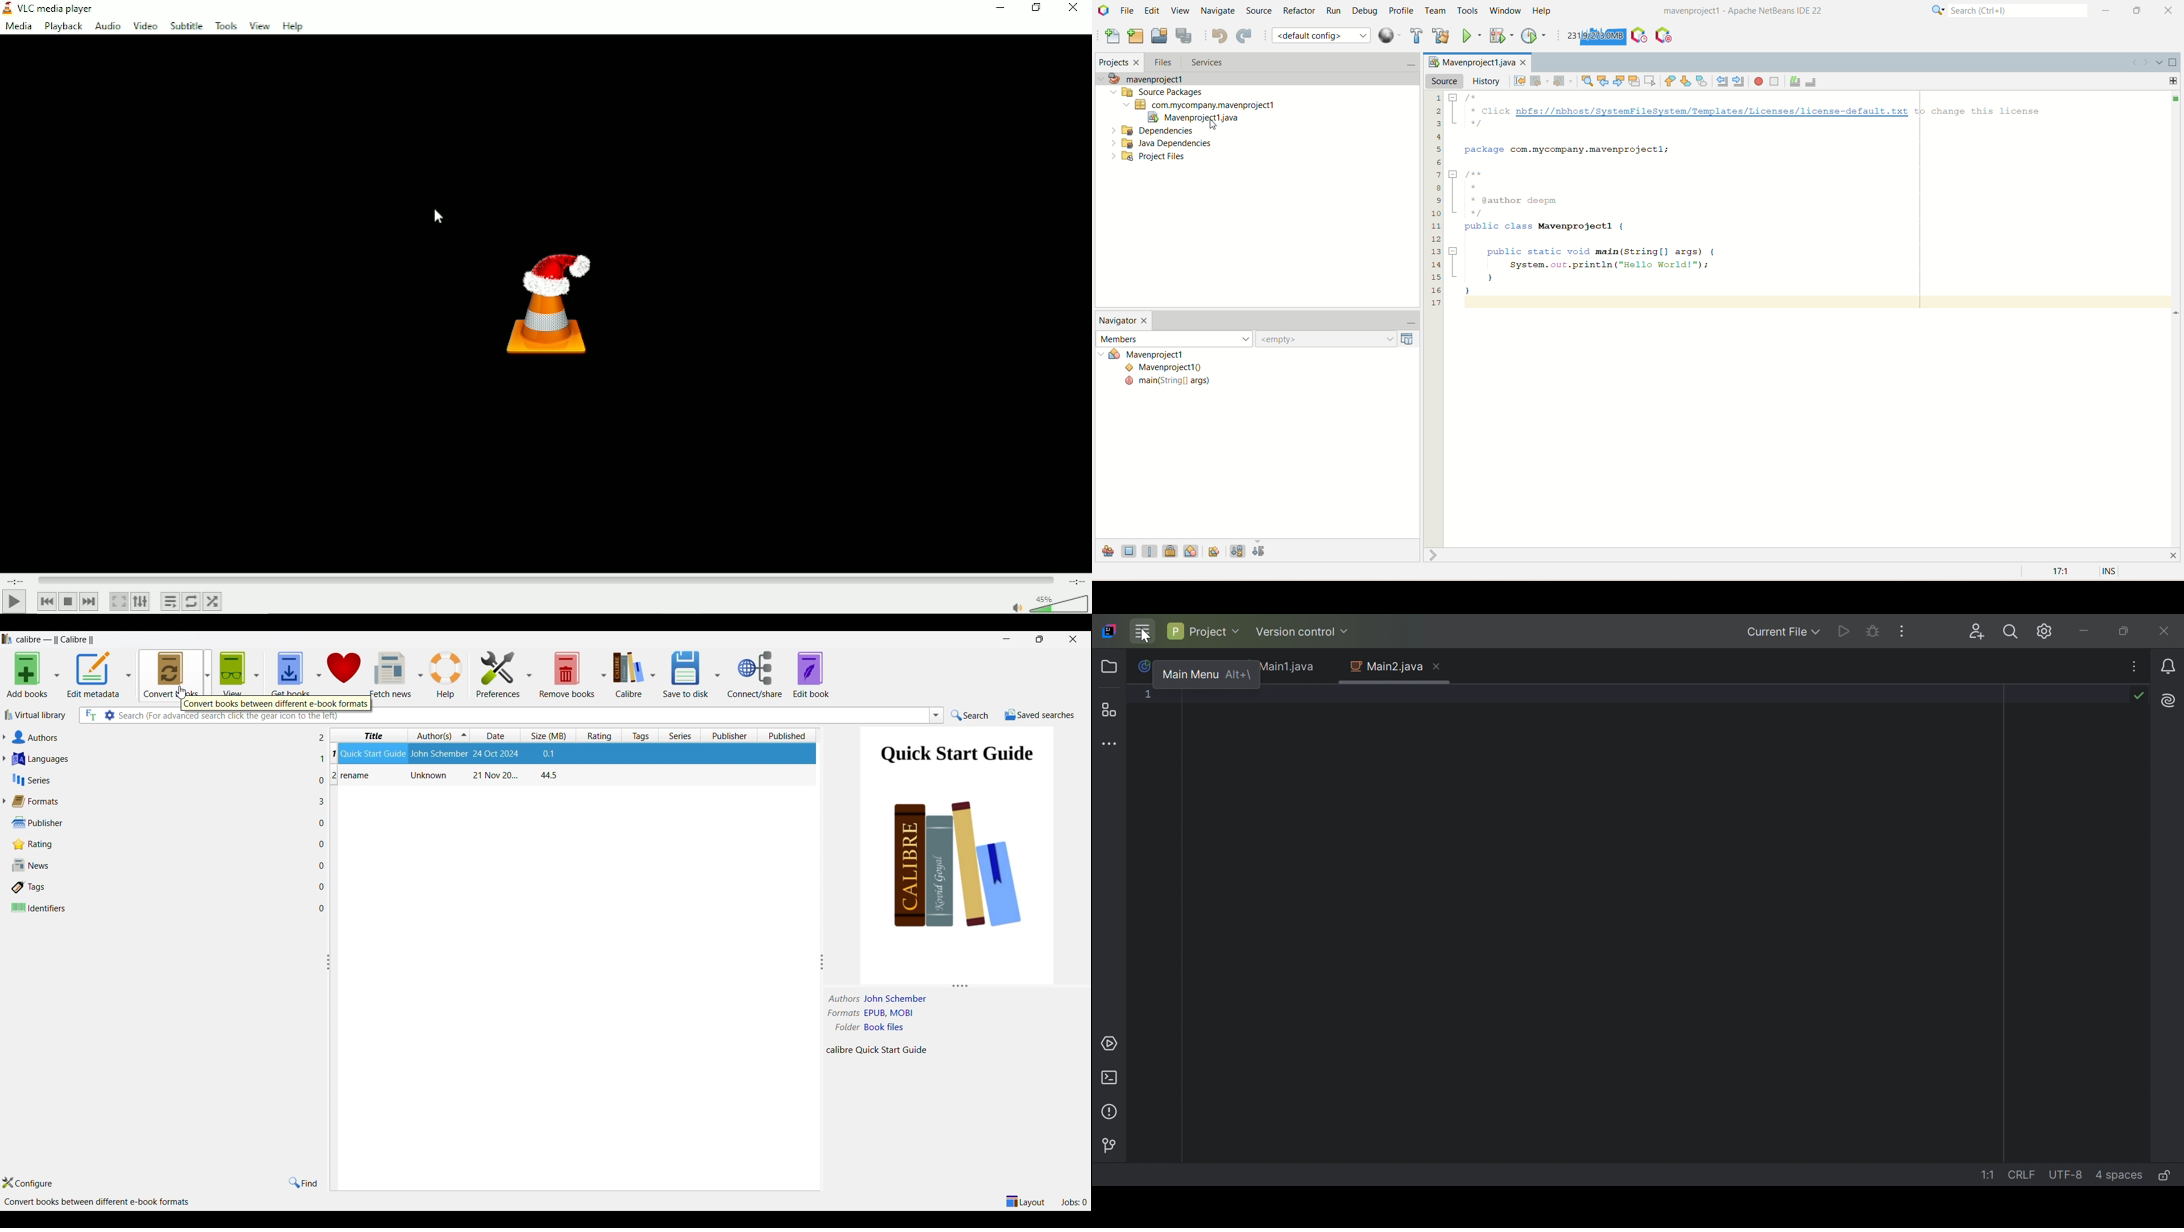  What do you see at coordinates (549, 735) in the screenshot?
I see `Size column` at bounding box center [549, 735].